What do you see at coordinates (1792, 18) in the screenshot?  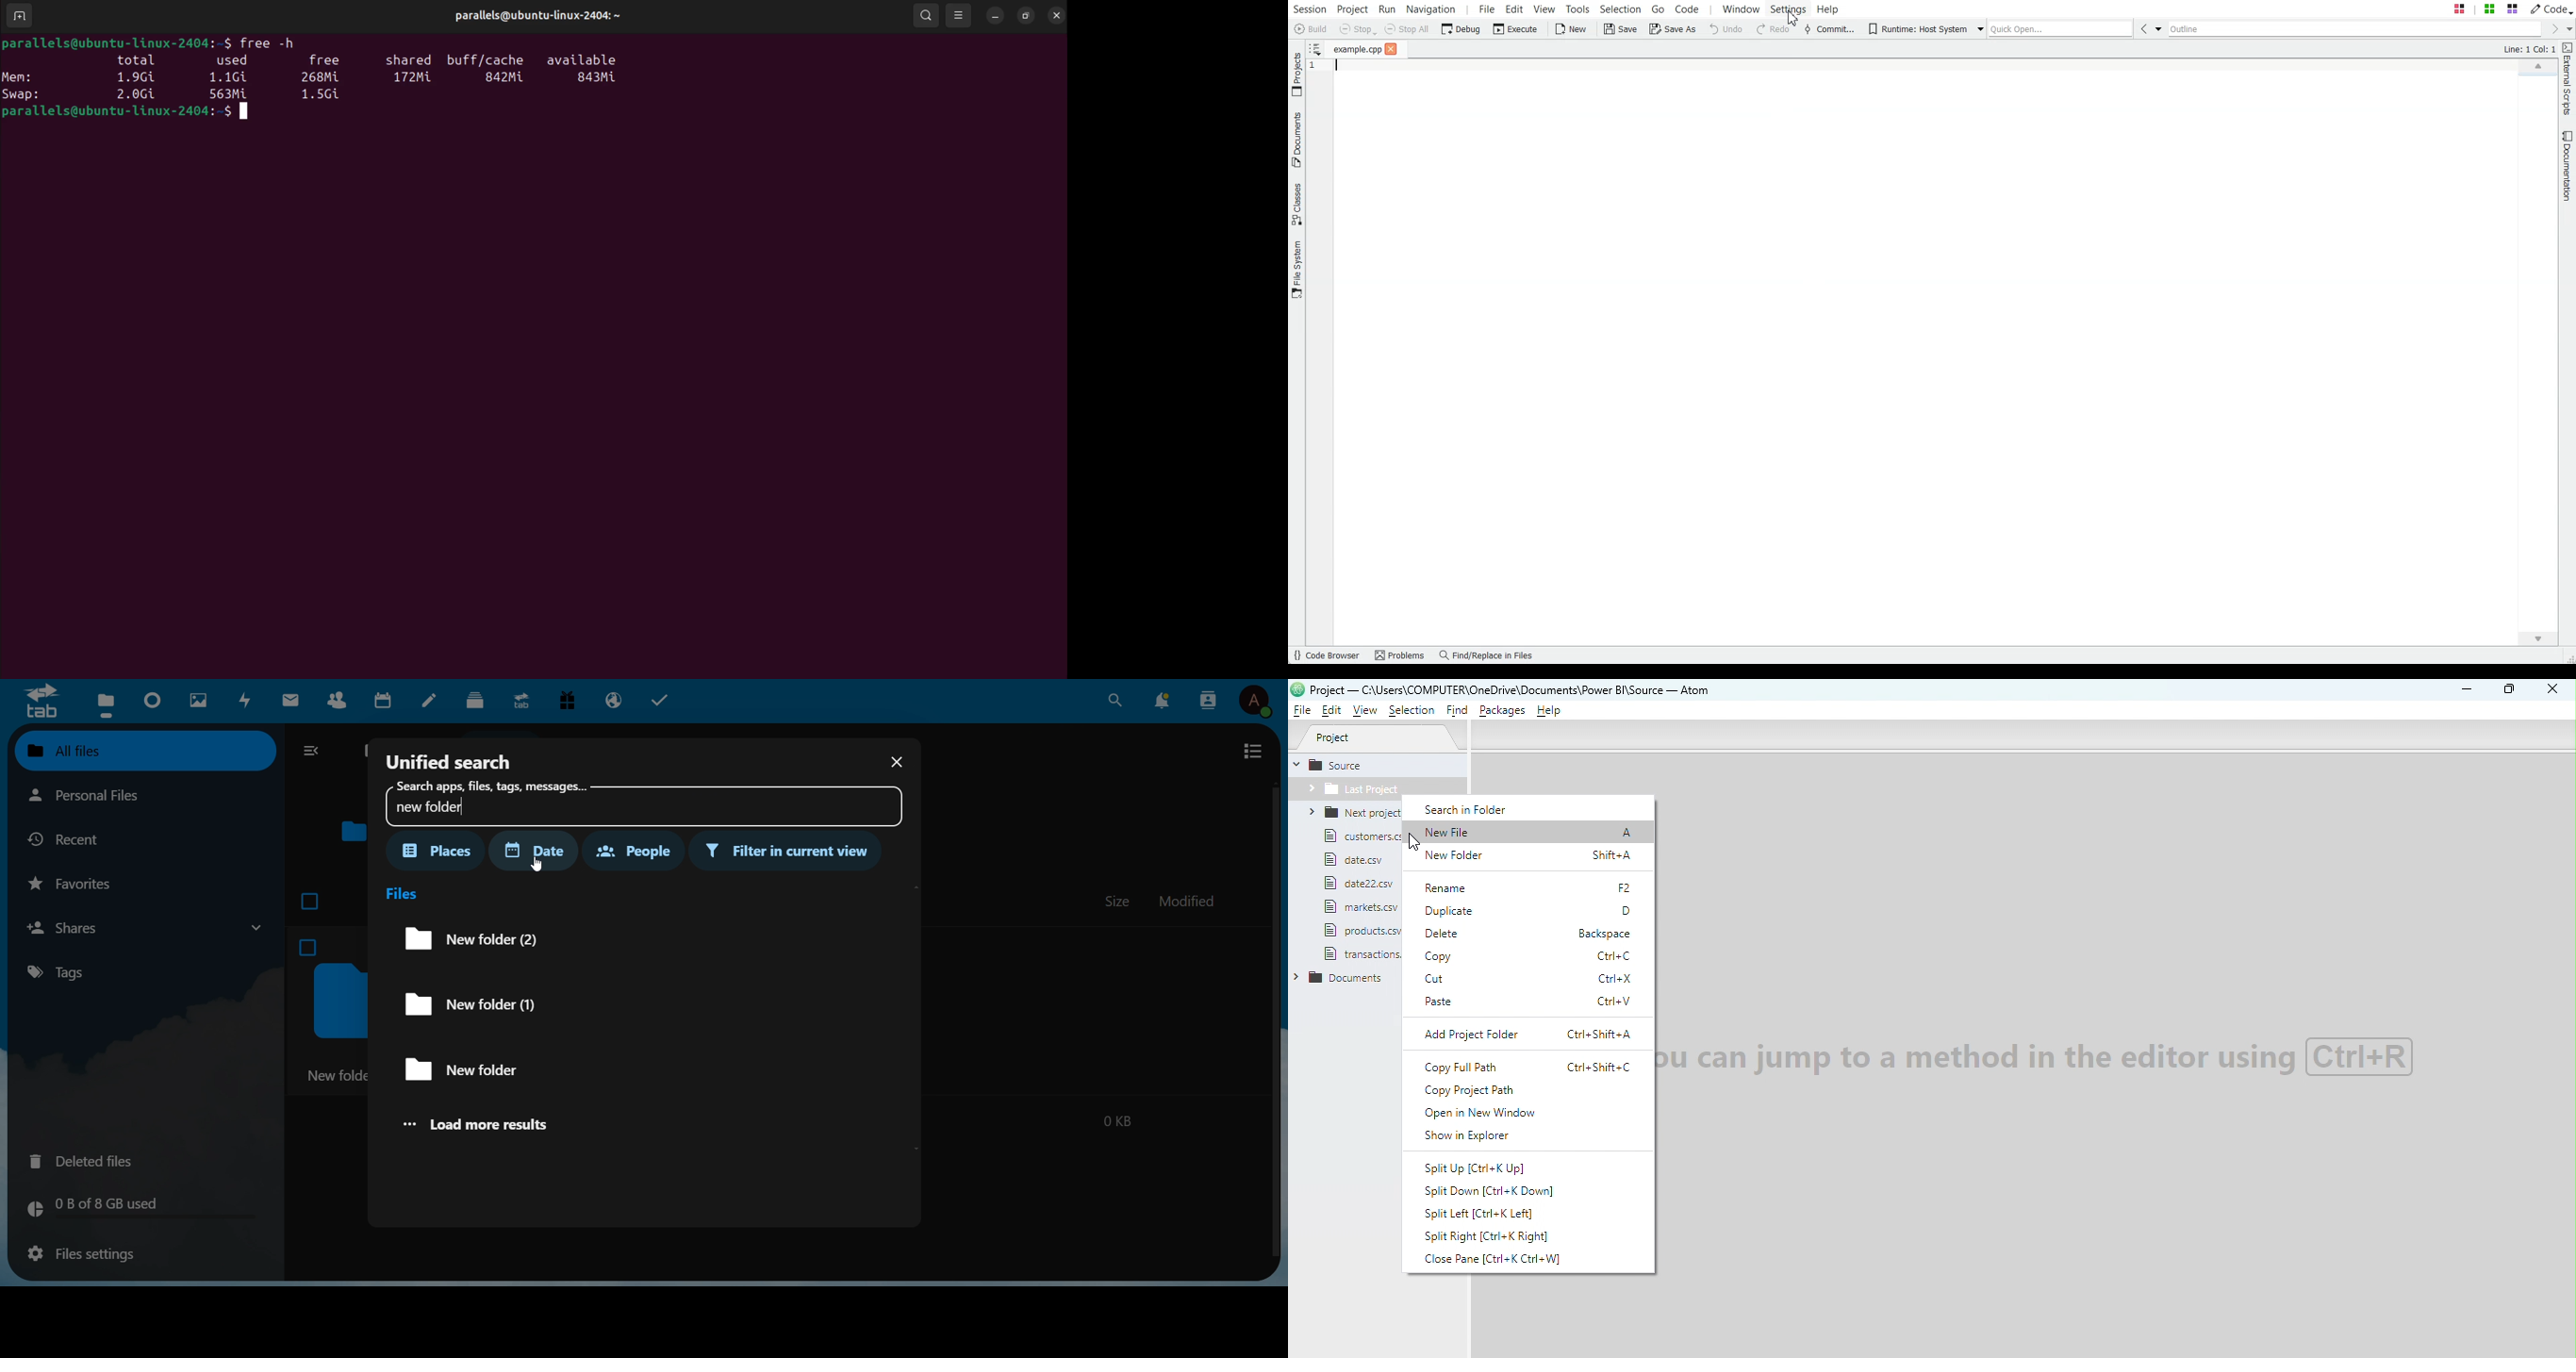 I see `Cursor` at bounding box center [1792, 18].